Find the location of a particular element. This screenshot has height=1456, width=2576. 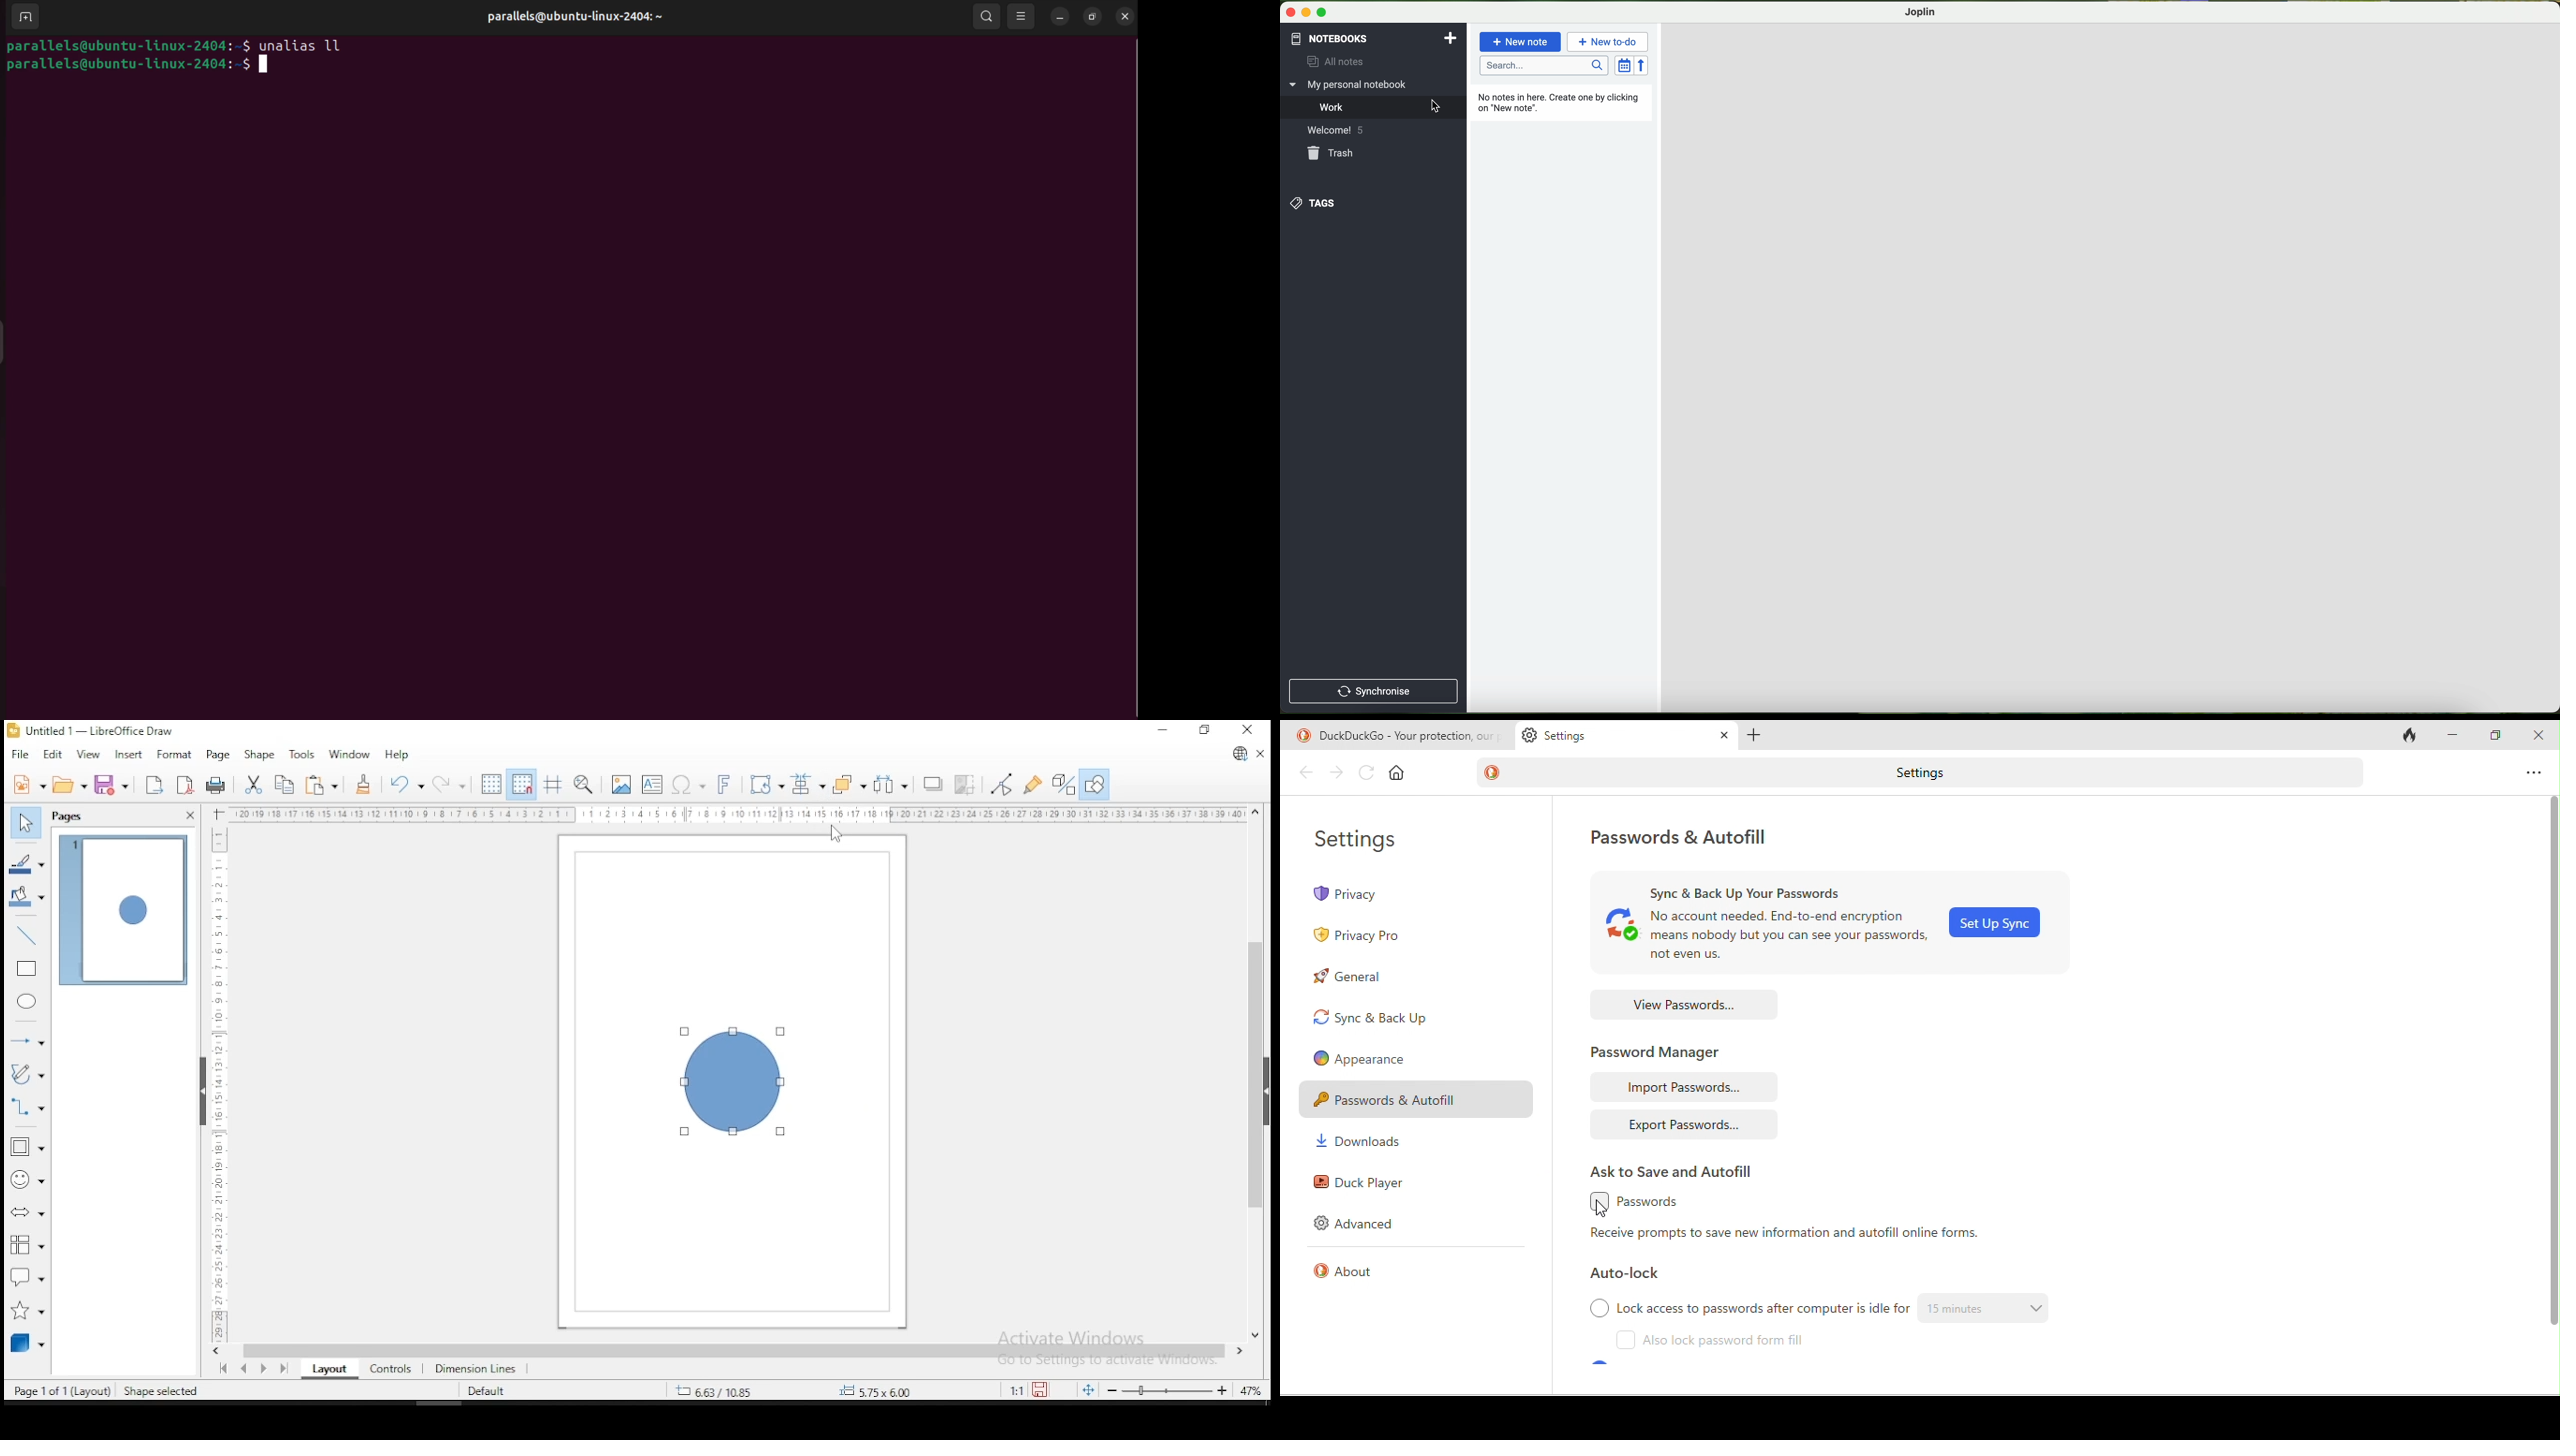

untitled 1 - LibreOffice Draw is located at coordinates (90, 730).